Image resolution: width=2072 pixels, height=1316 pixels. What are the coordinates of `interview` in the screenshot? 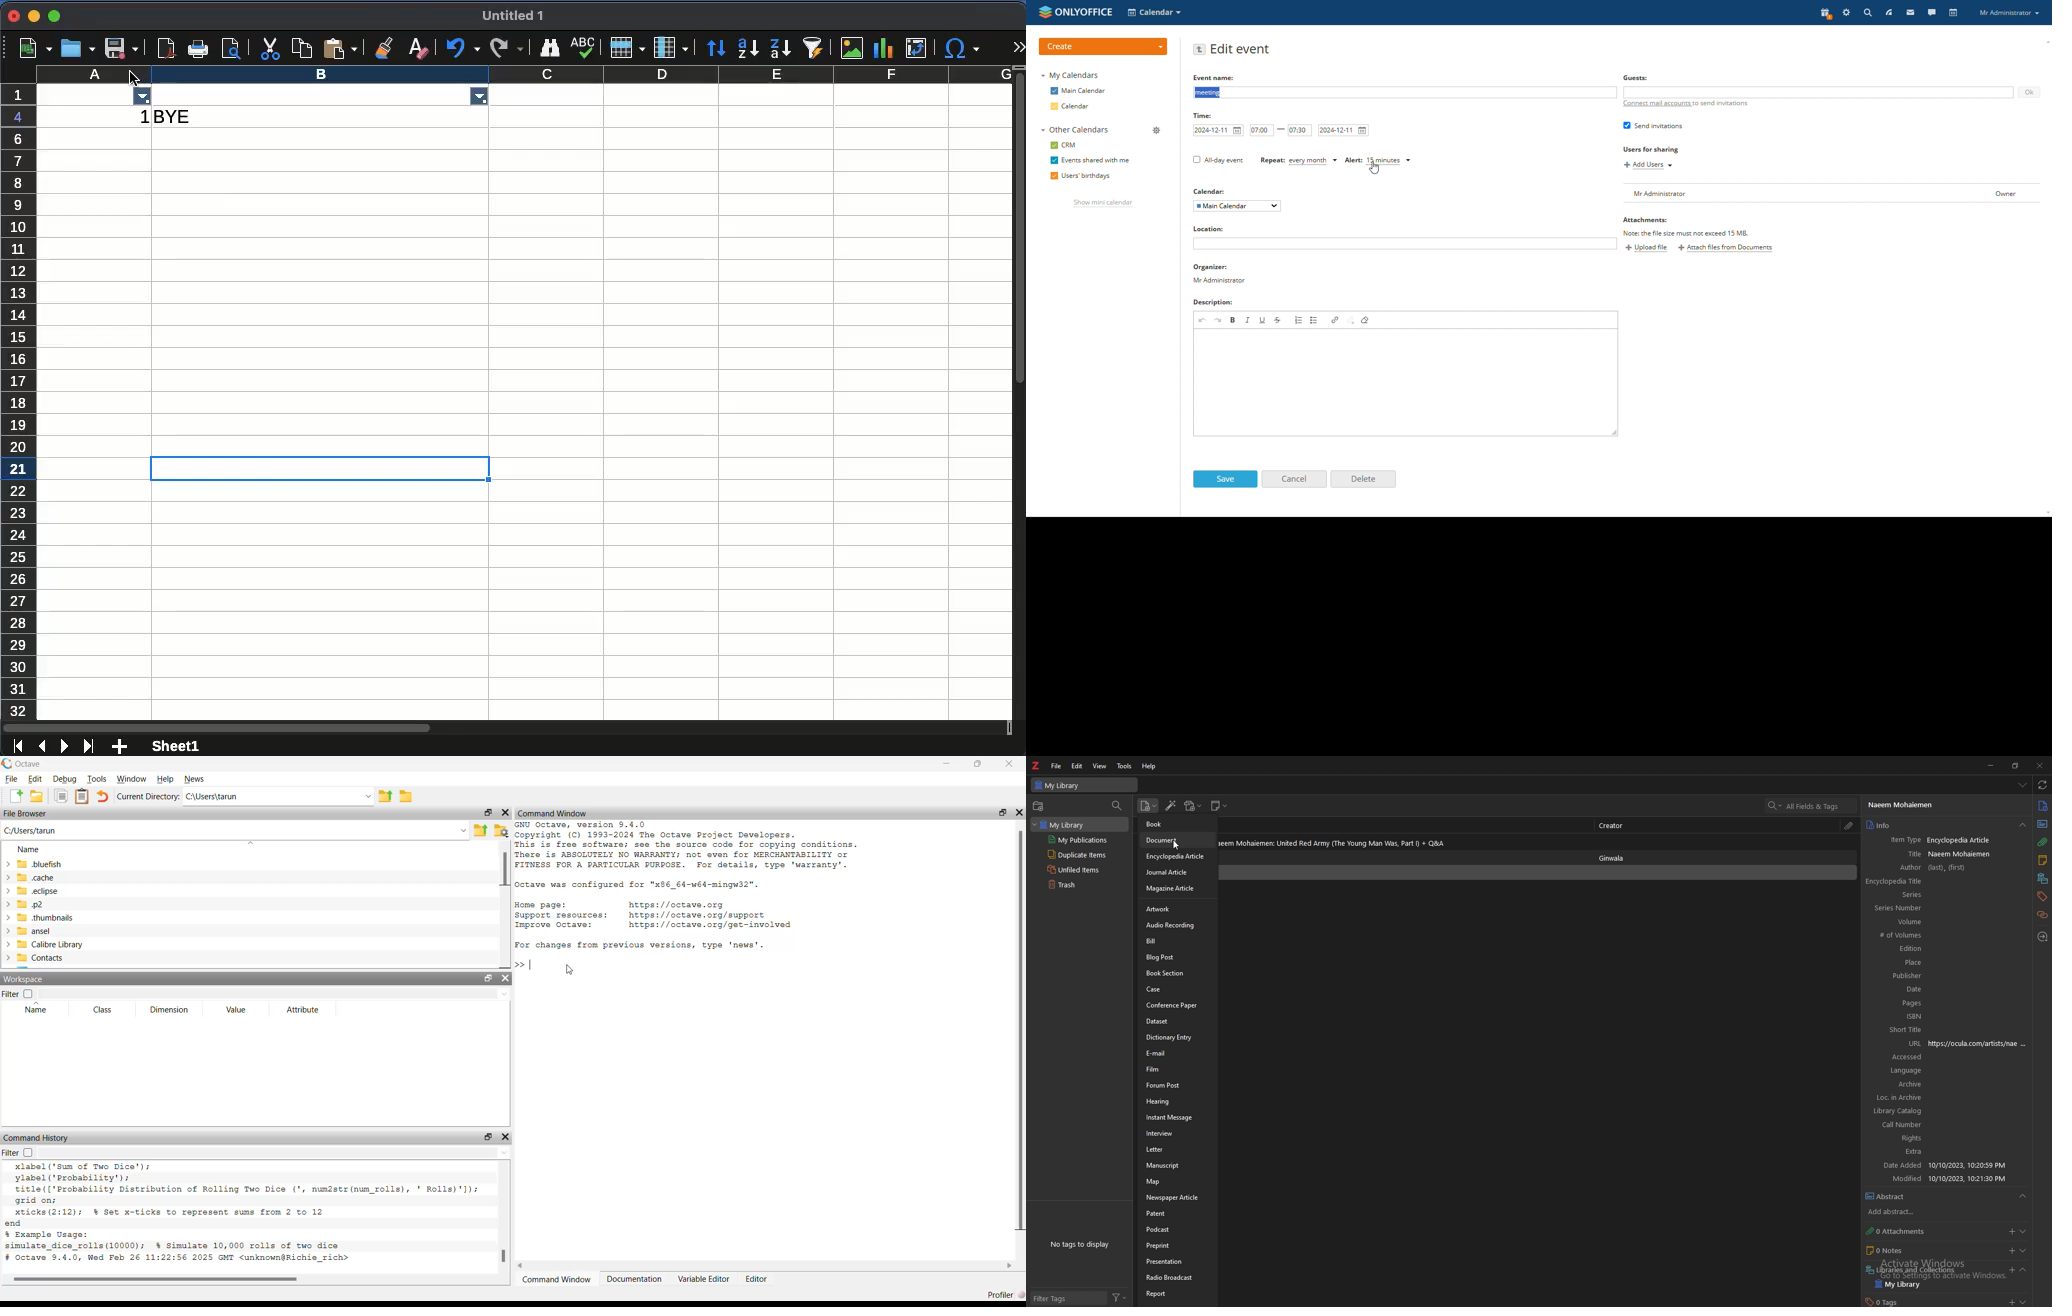 It's located at (1176, 1133).